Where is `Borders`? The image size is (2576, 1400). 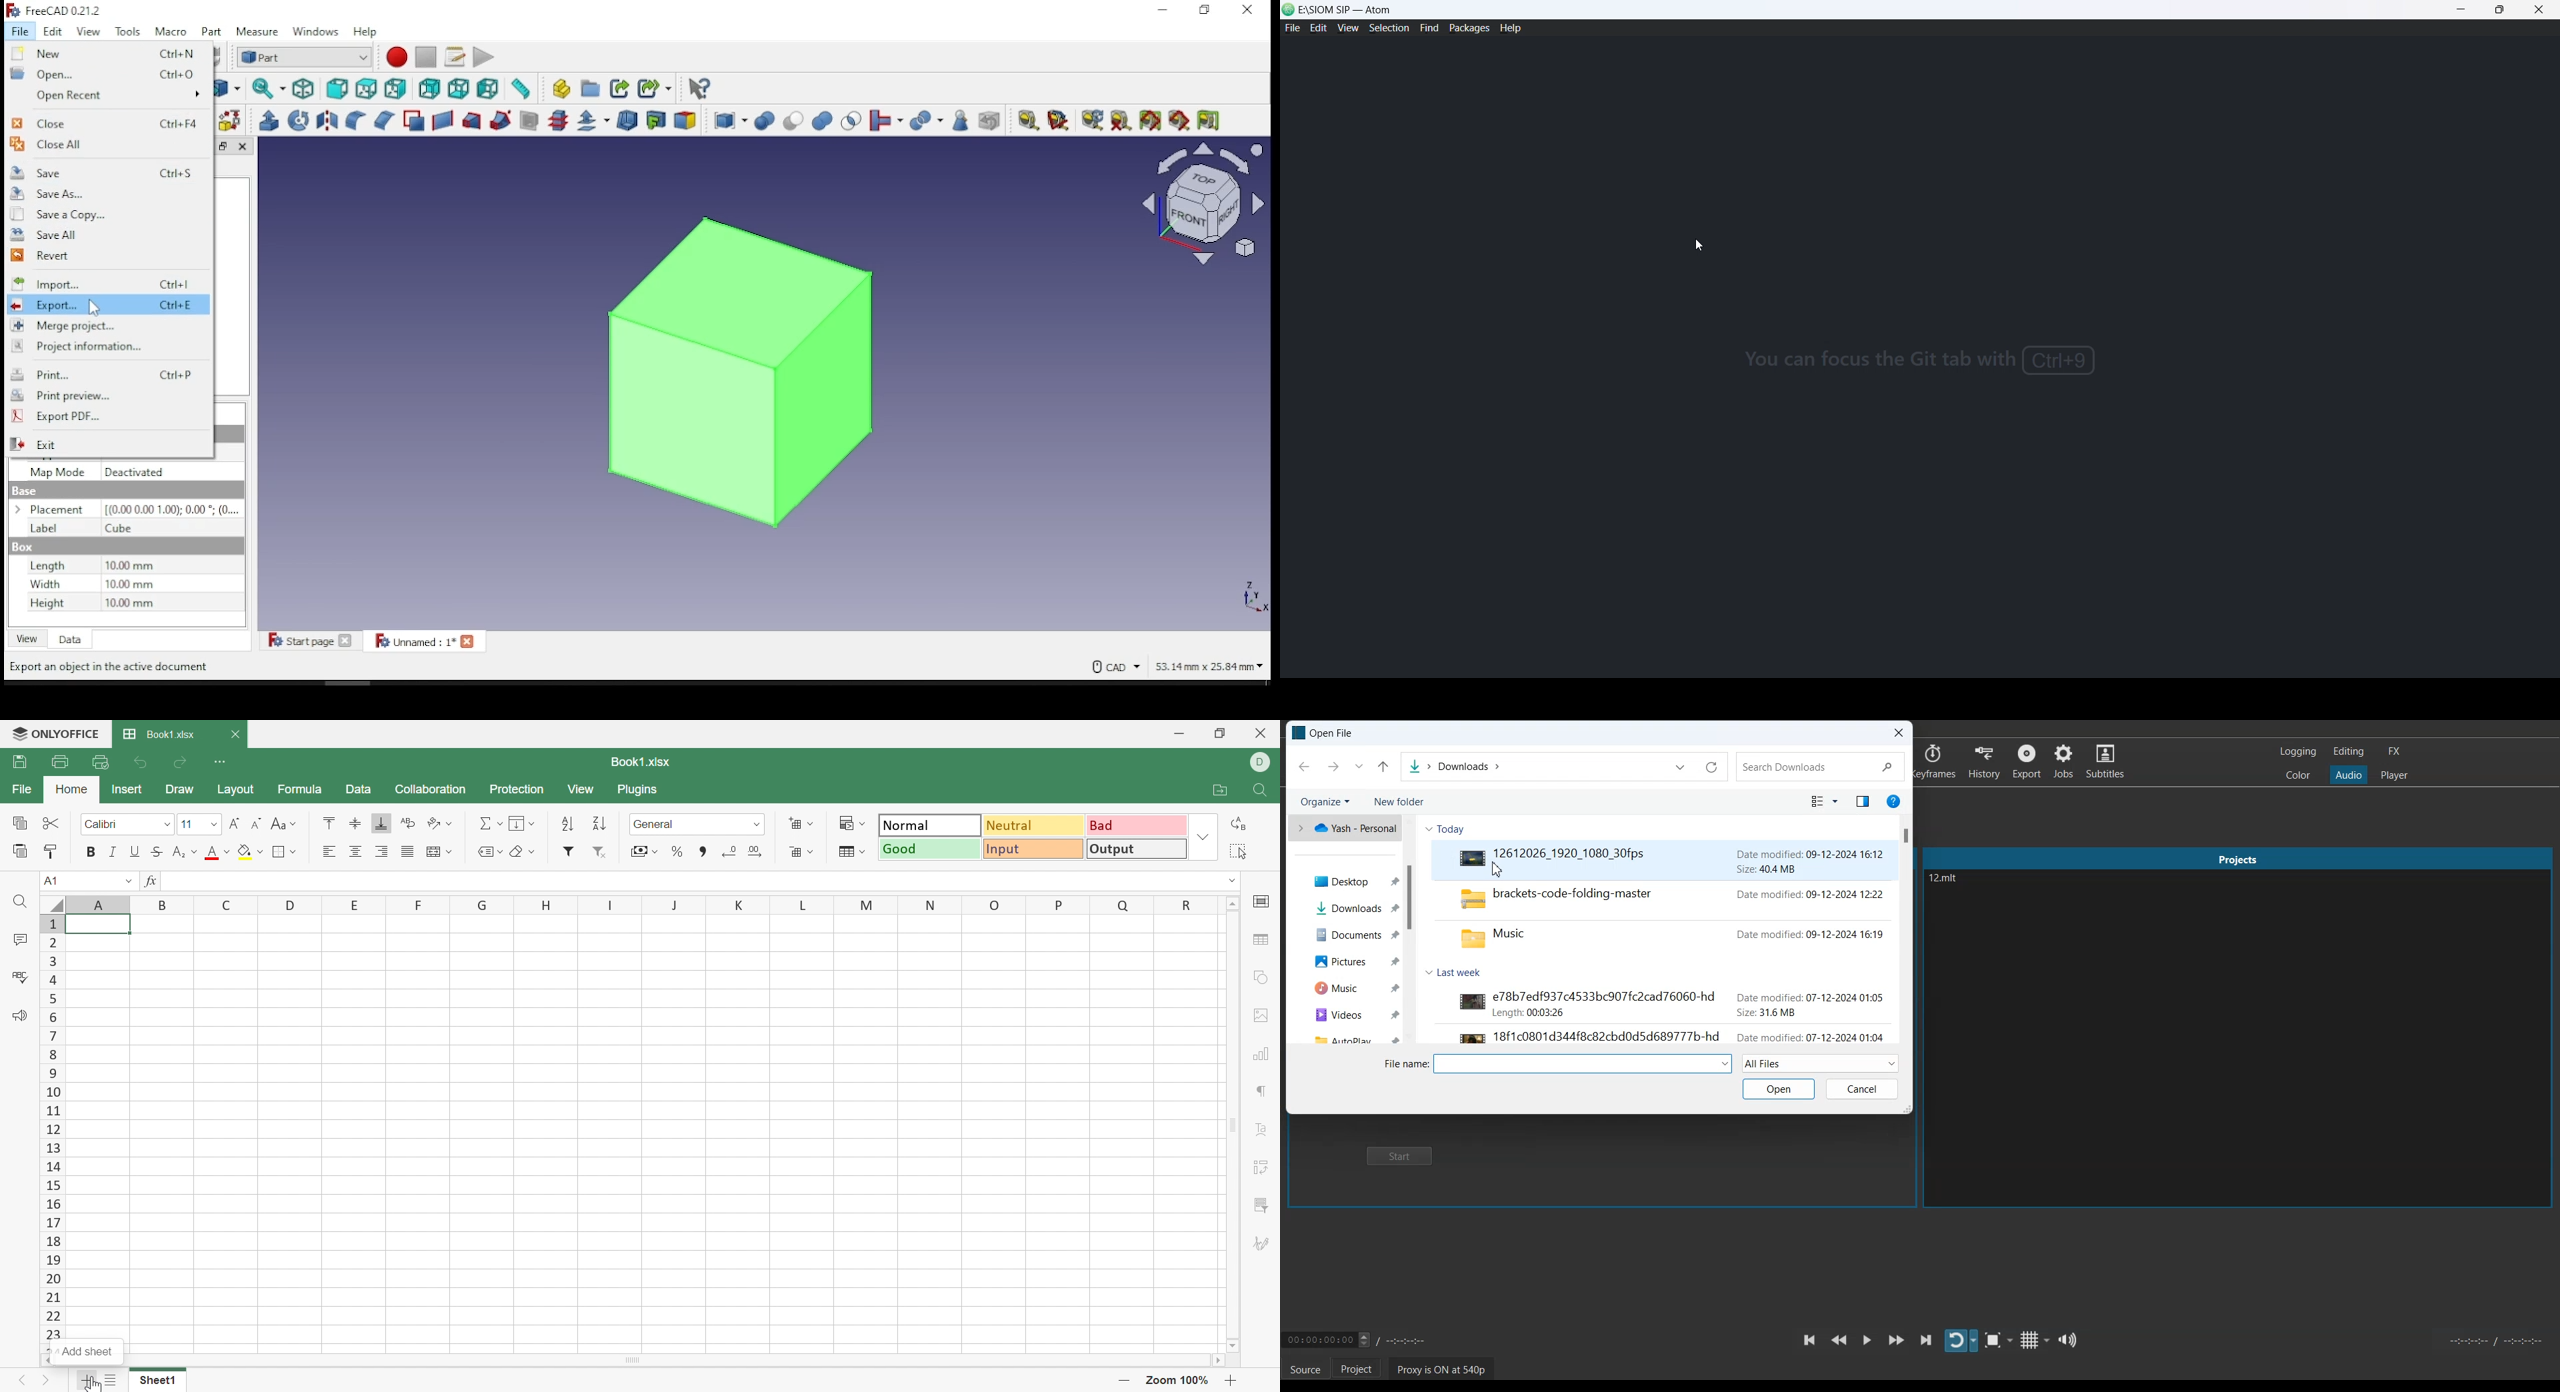
Borders is located at coordinates (275, 851).